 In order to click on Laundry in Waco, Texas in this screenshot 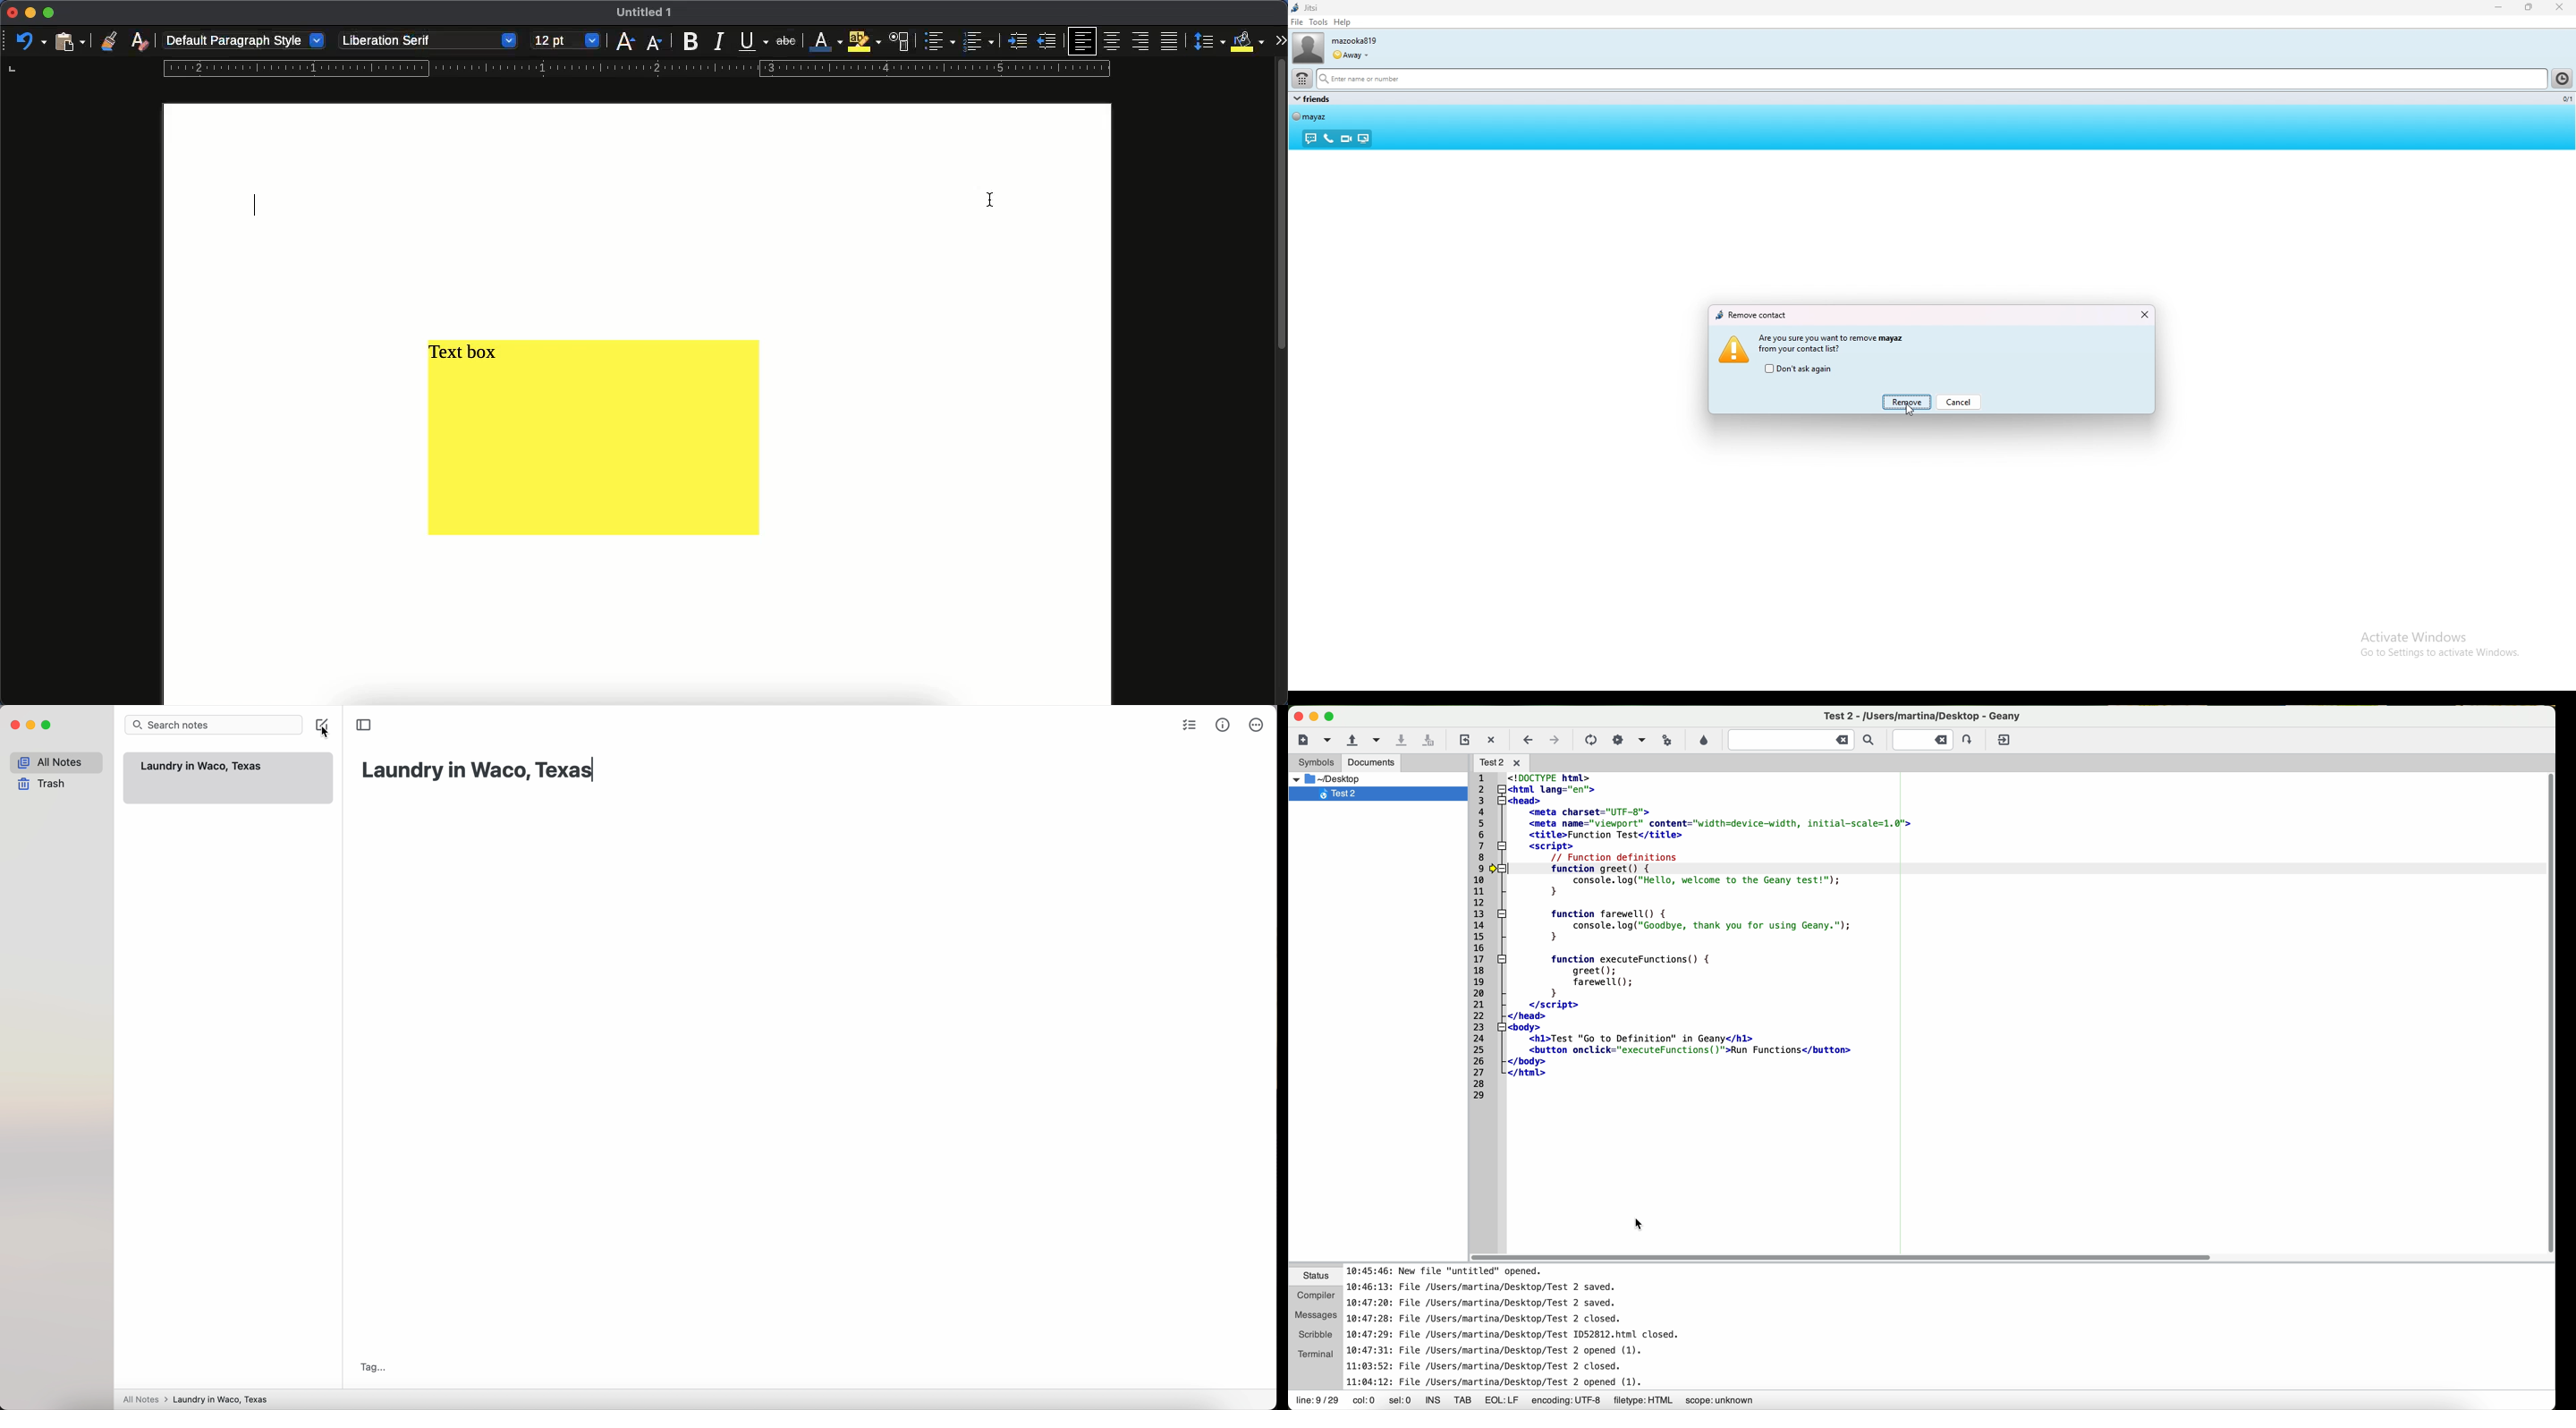, I will do `click(203, 766)`.